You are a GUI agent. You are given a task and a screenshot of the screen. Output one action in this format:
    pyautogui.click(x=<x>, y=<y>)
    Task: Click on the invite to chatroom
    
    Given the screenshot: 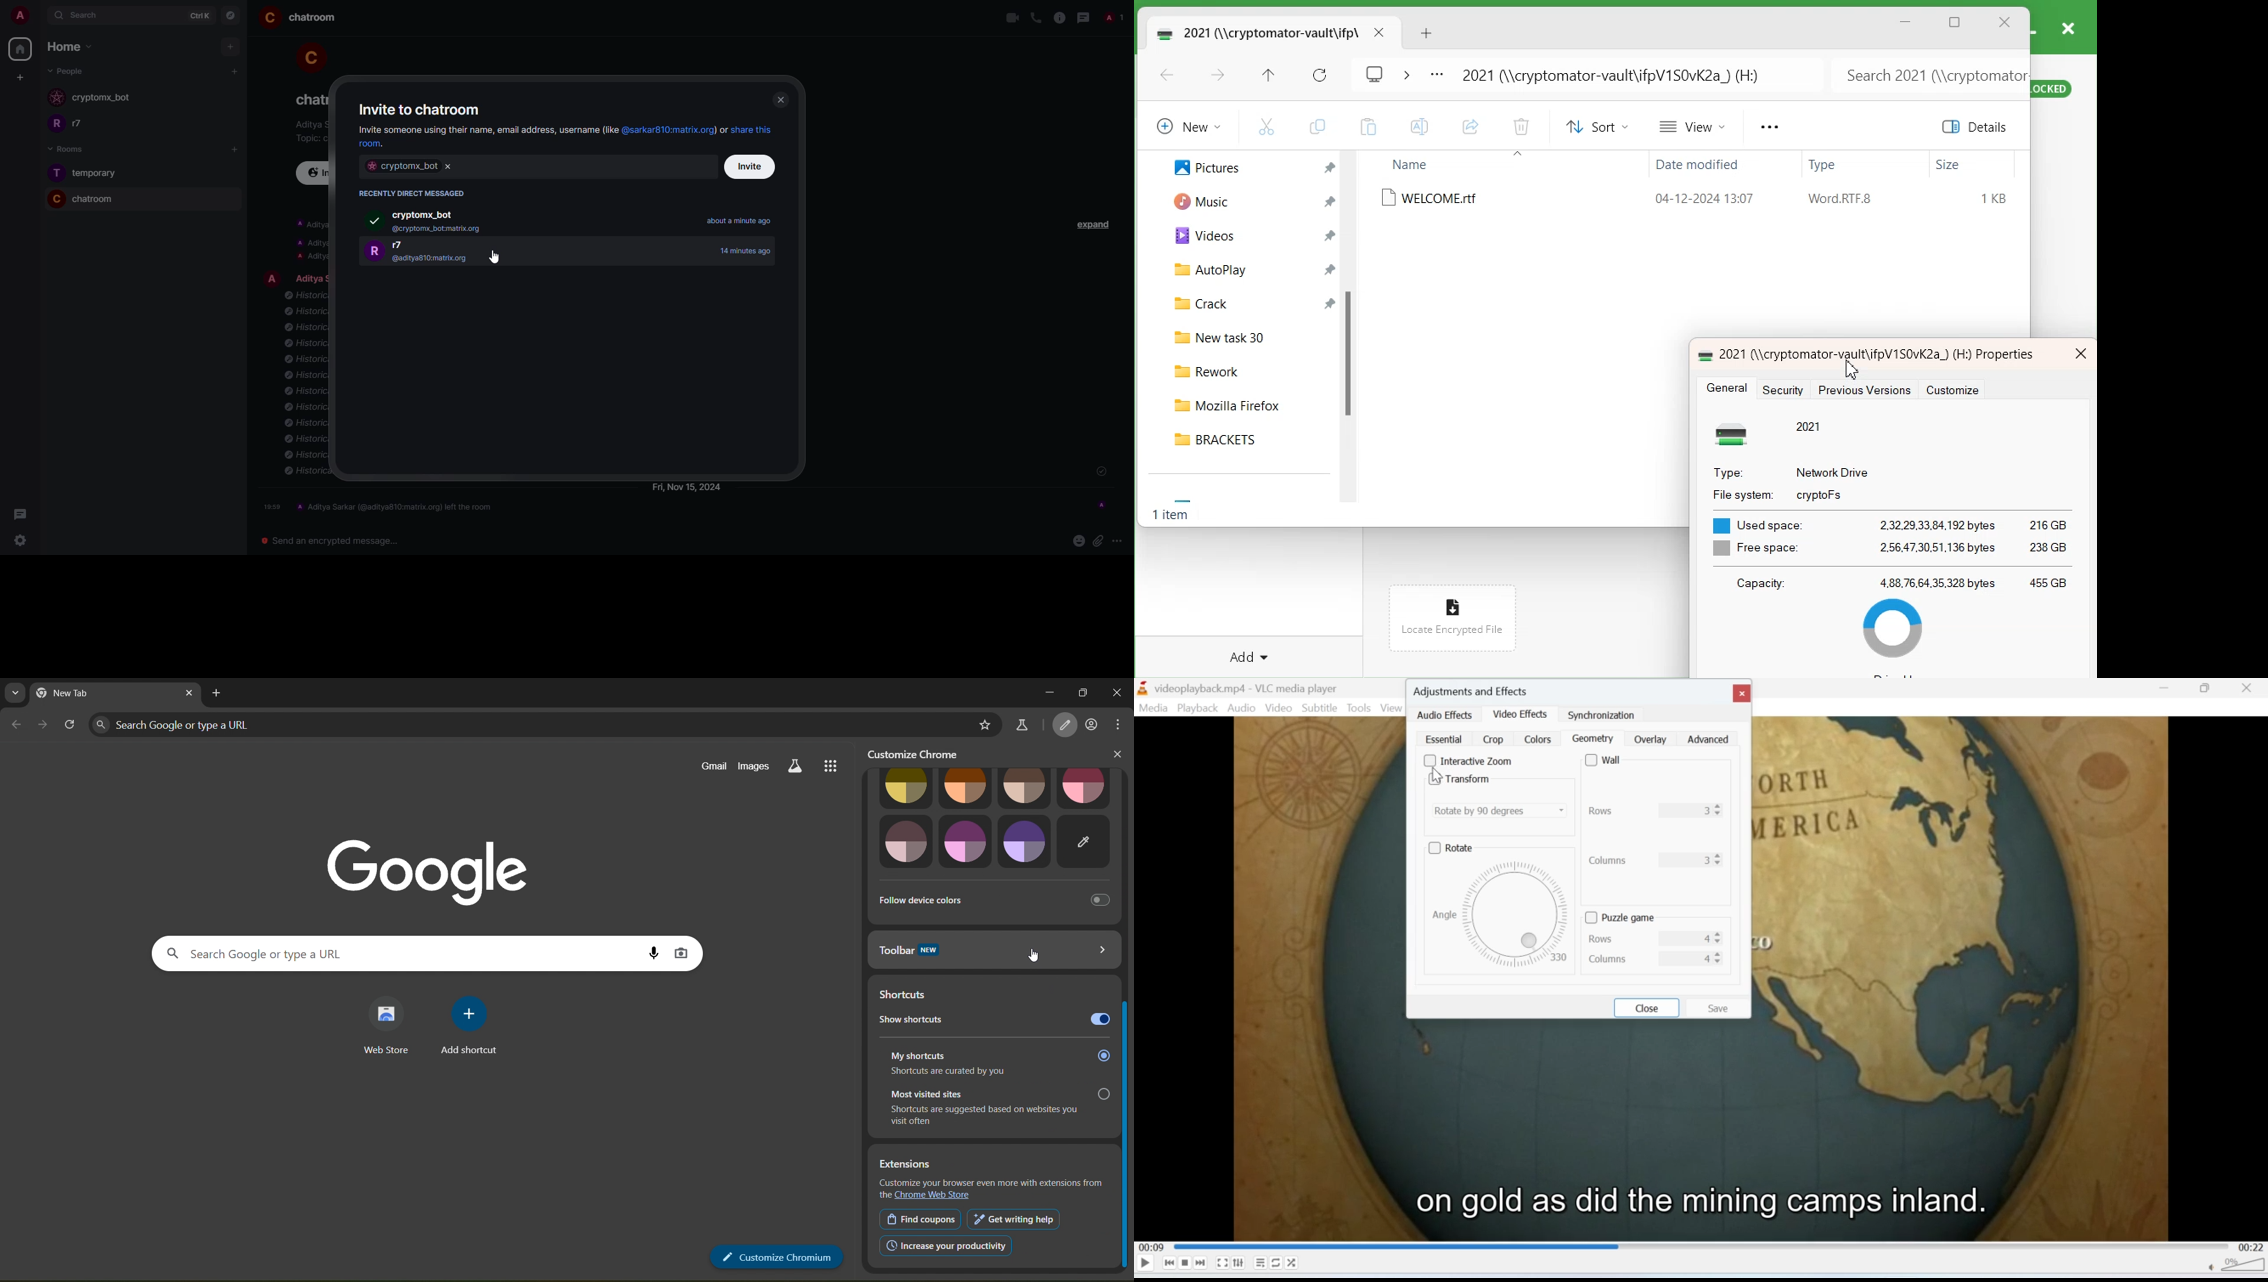 What is the action you would take?
    pyautogui.click(x=422, y=109)
    